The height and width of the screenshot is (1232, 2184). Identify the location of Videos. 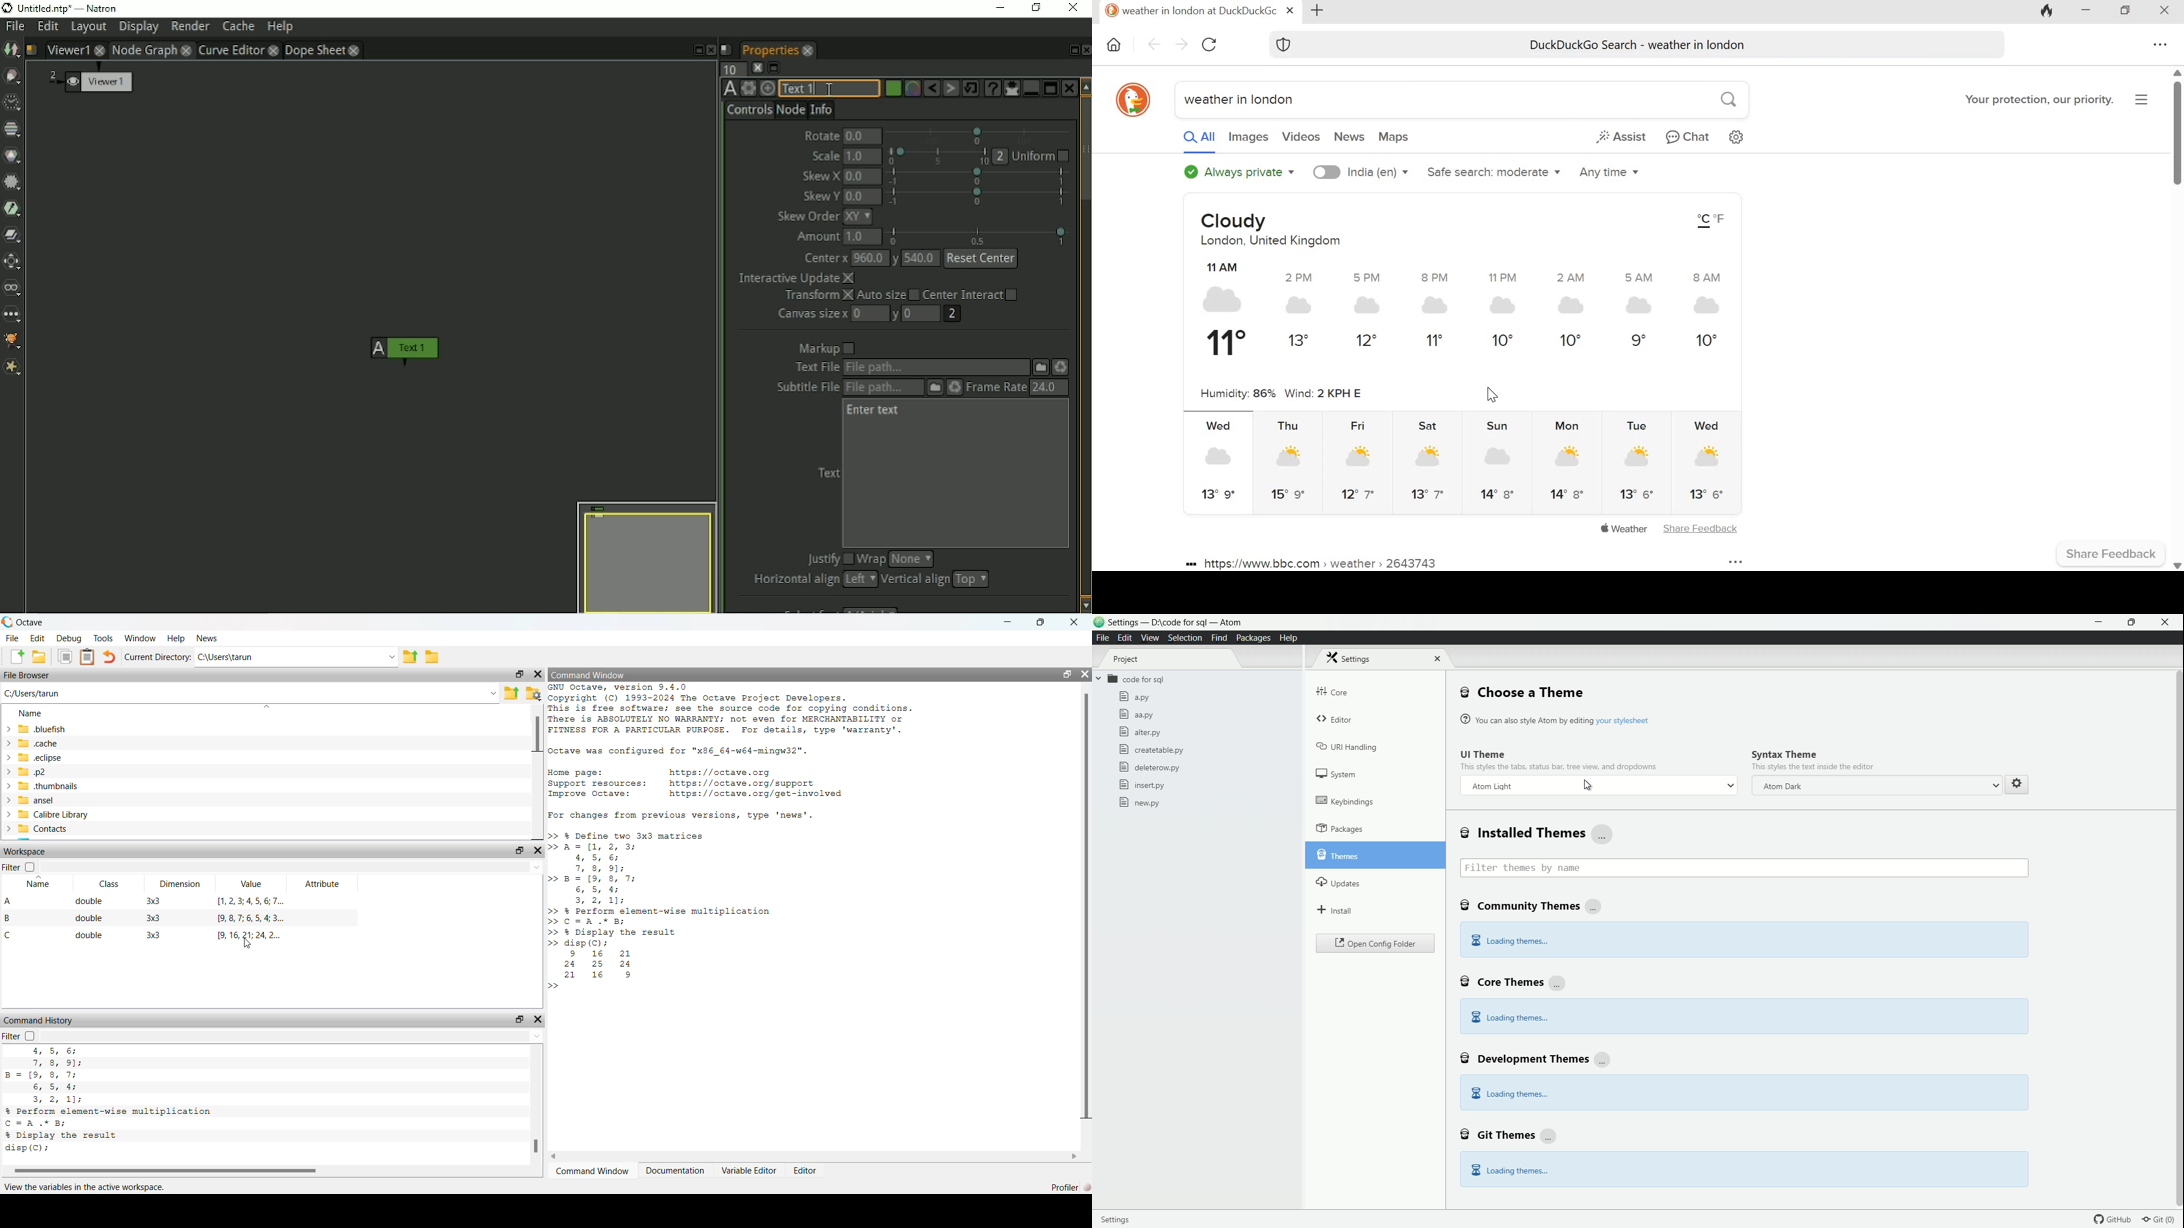
(1301, 137).